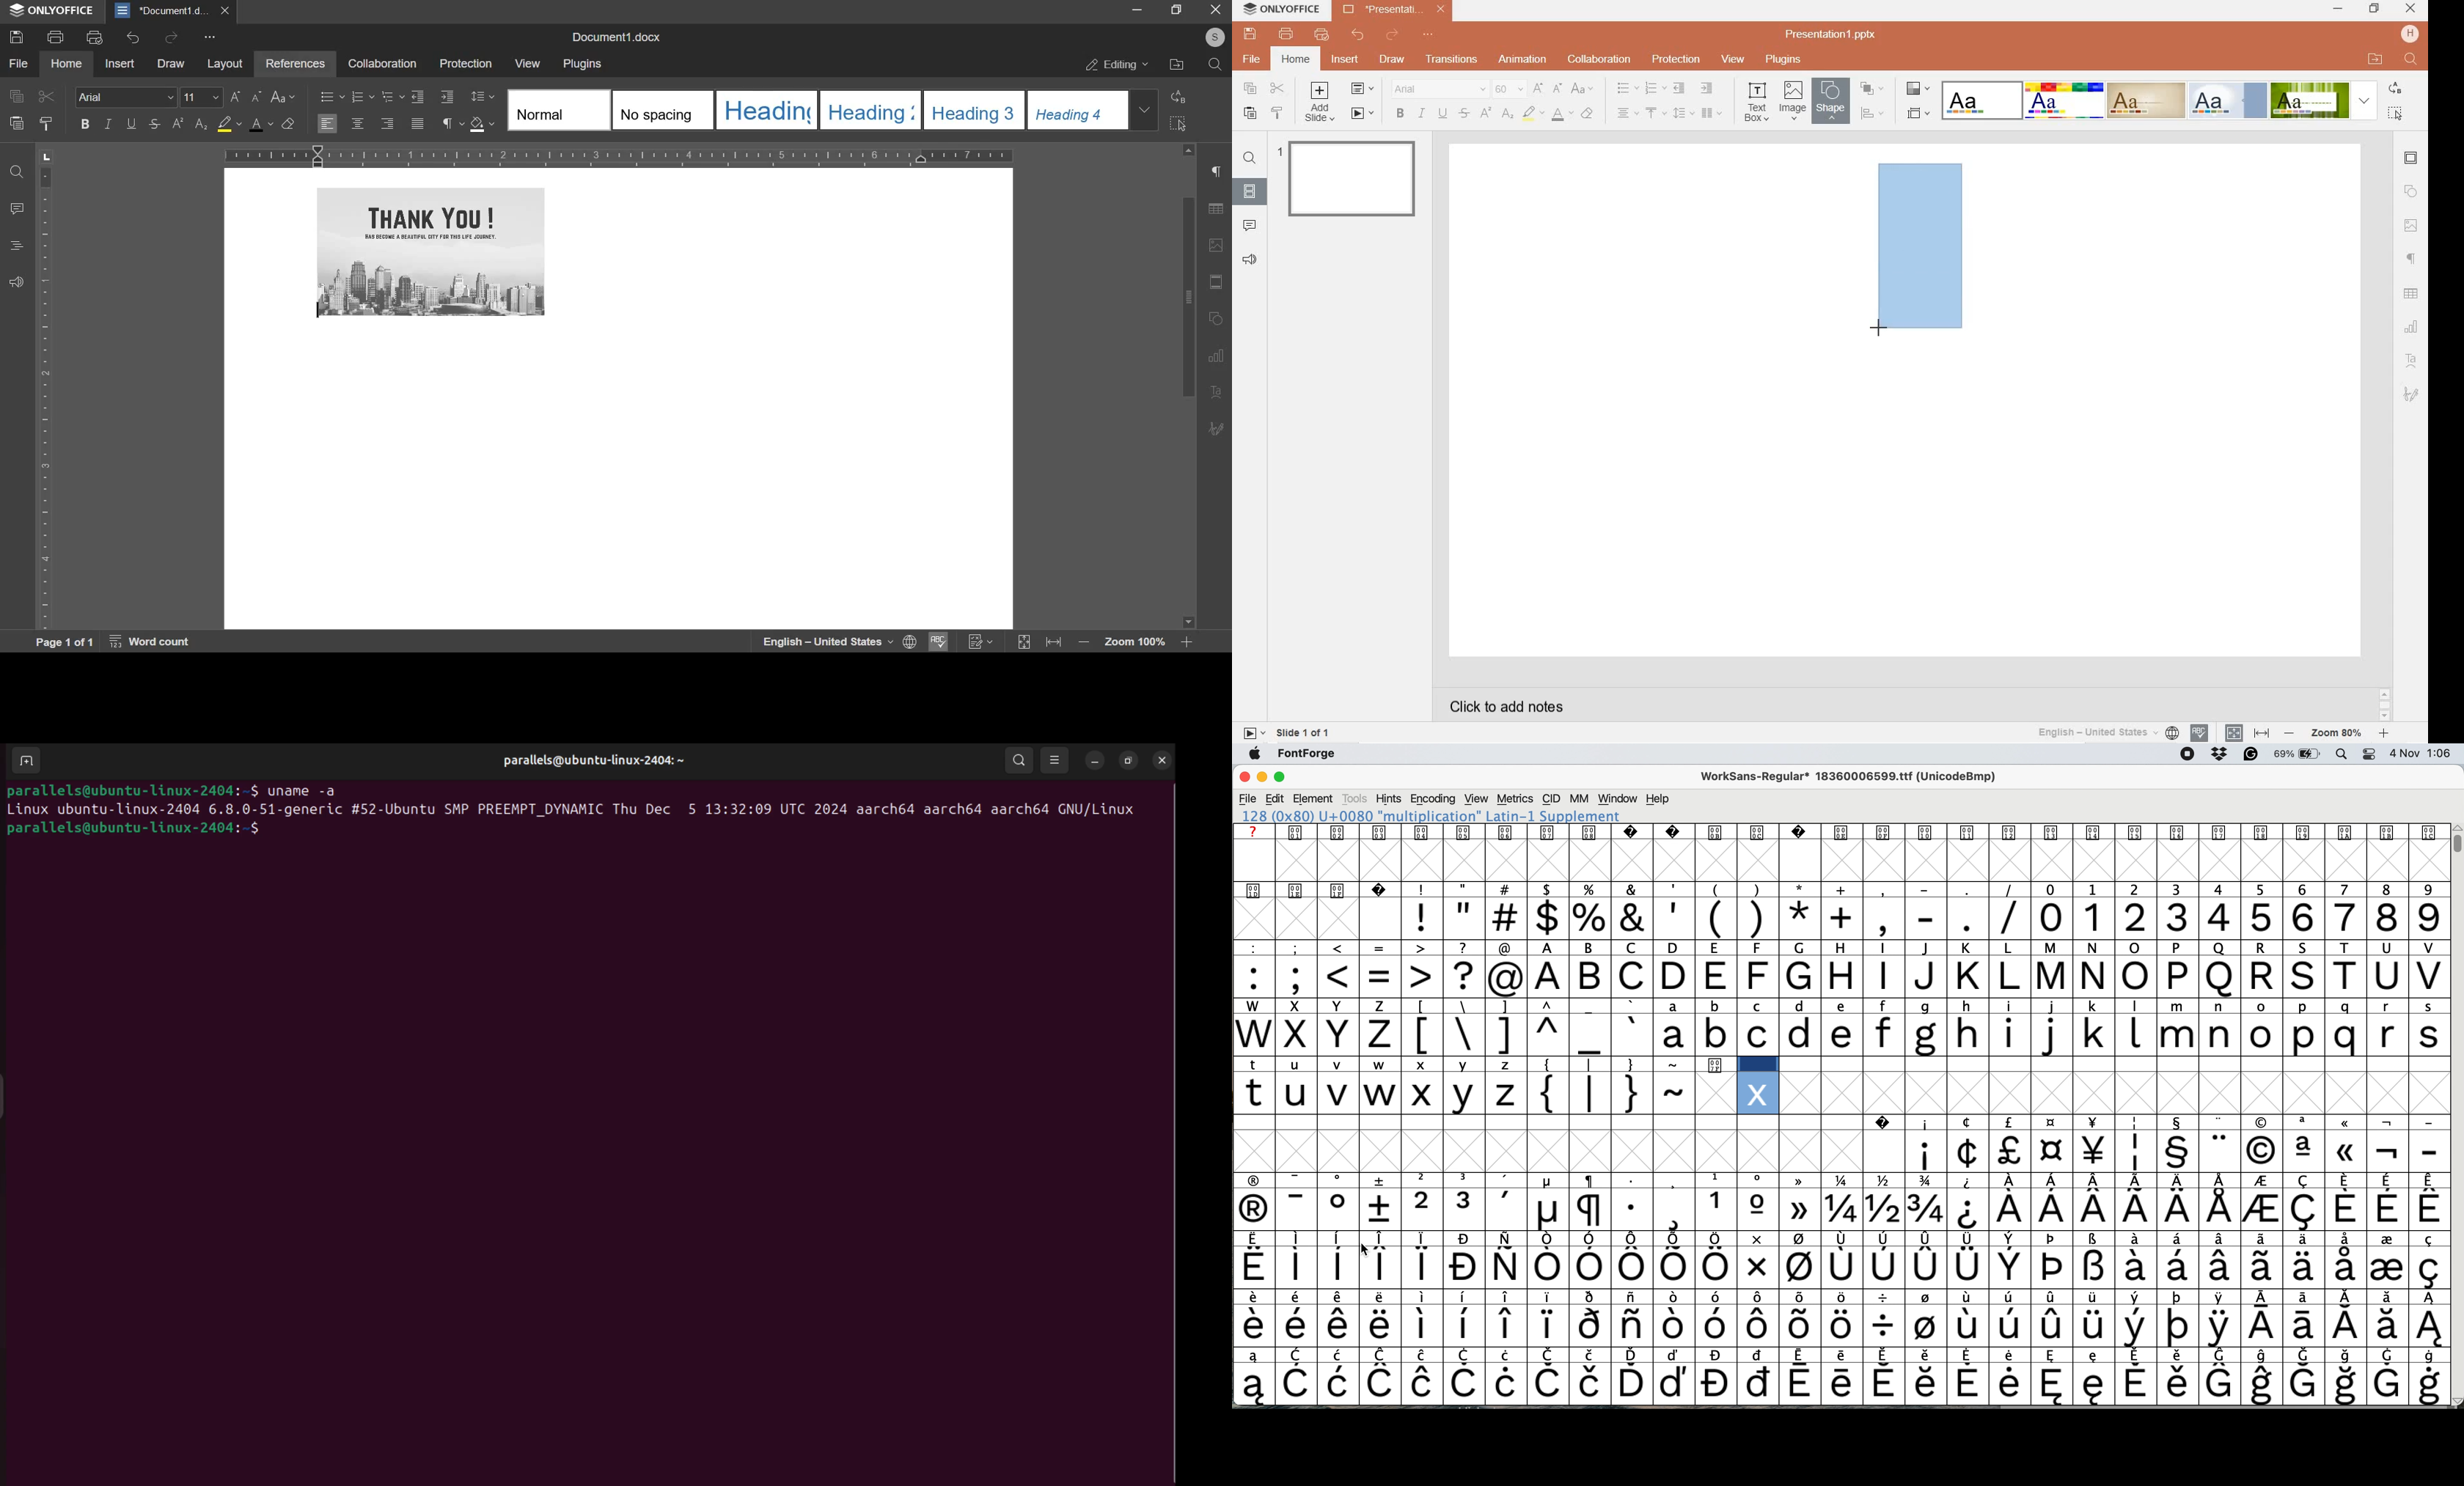  Describe the element at coordinates (223, 97) in the screenshot. I see `font size` at that location.